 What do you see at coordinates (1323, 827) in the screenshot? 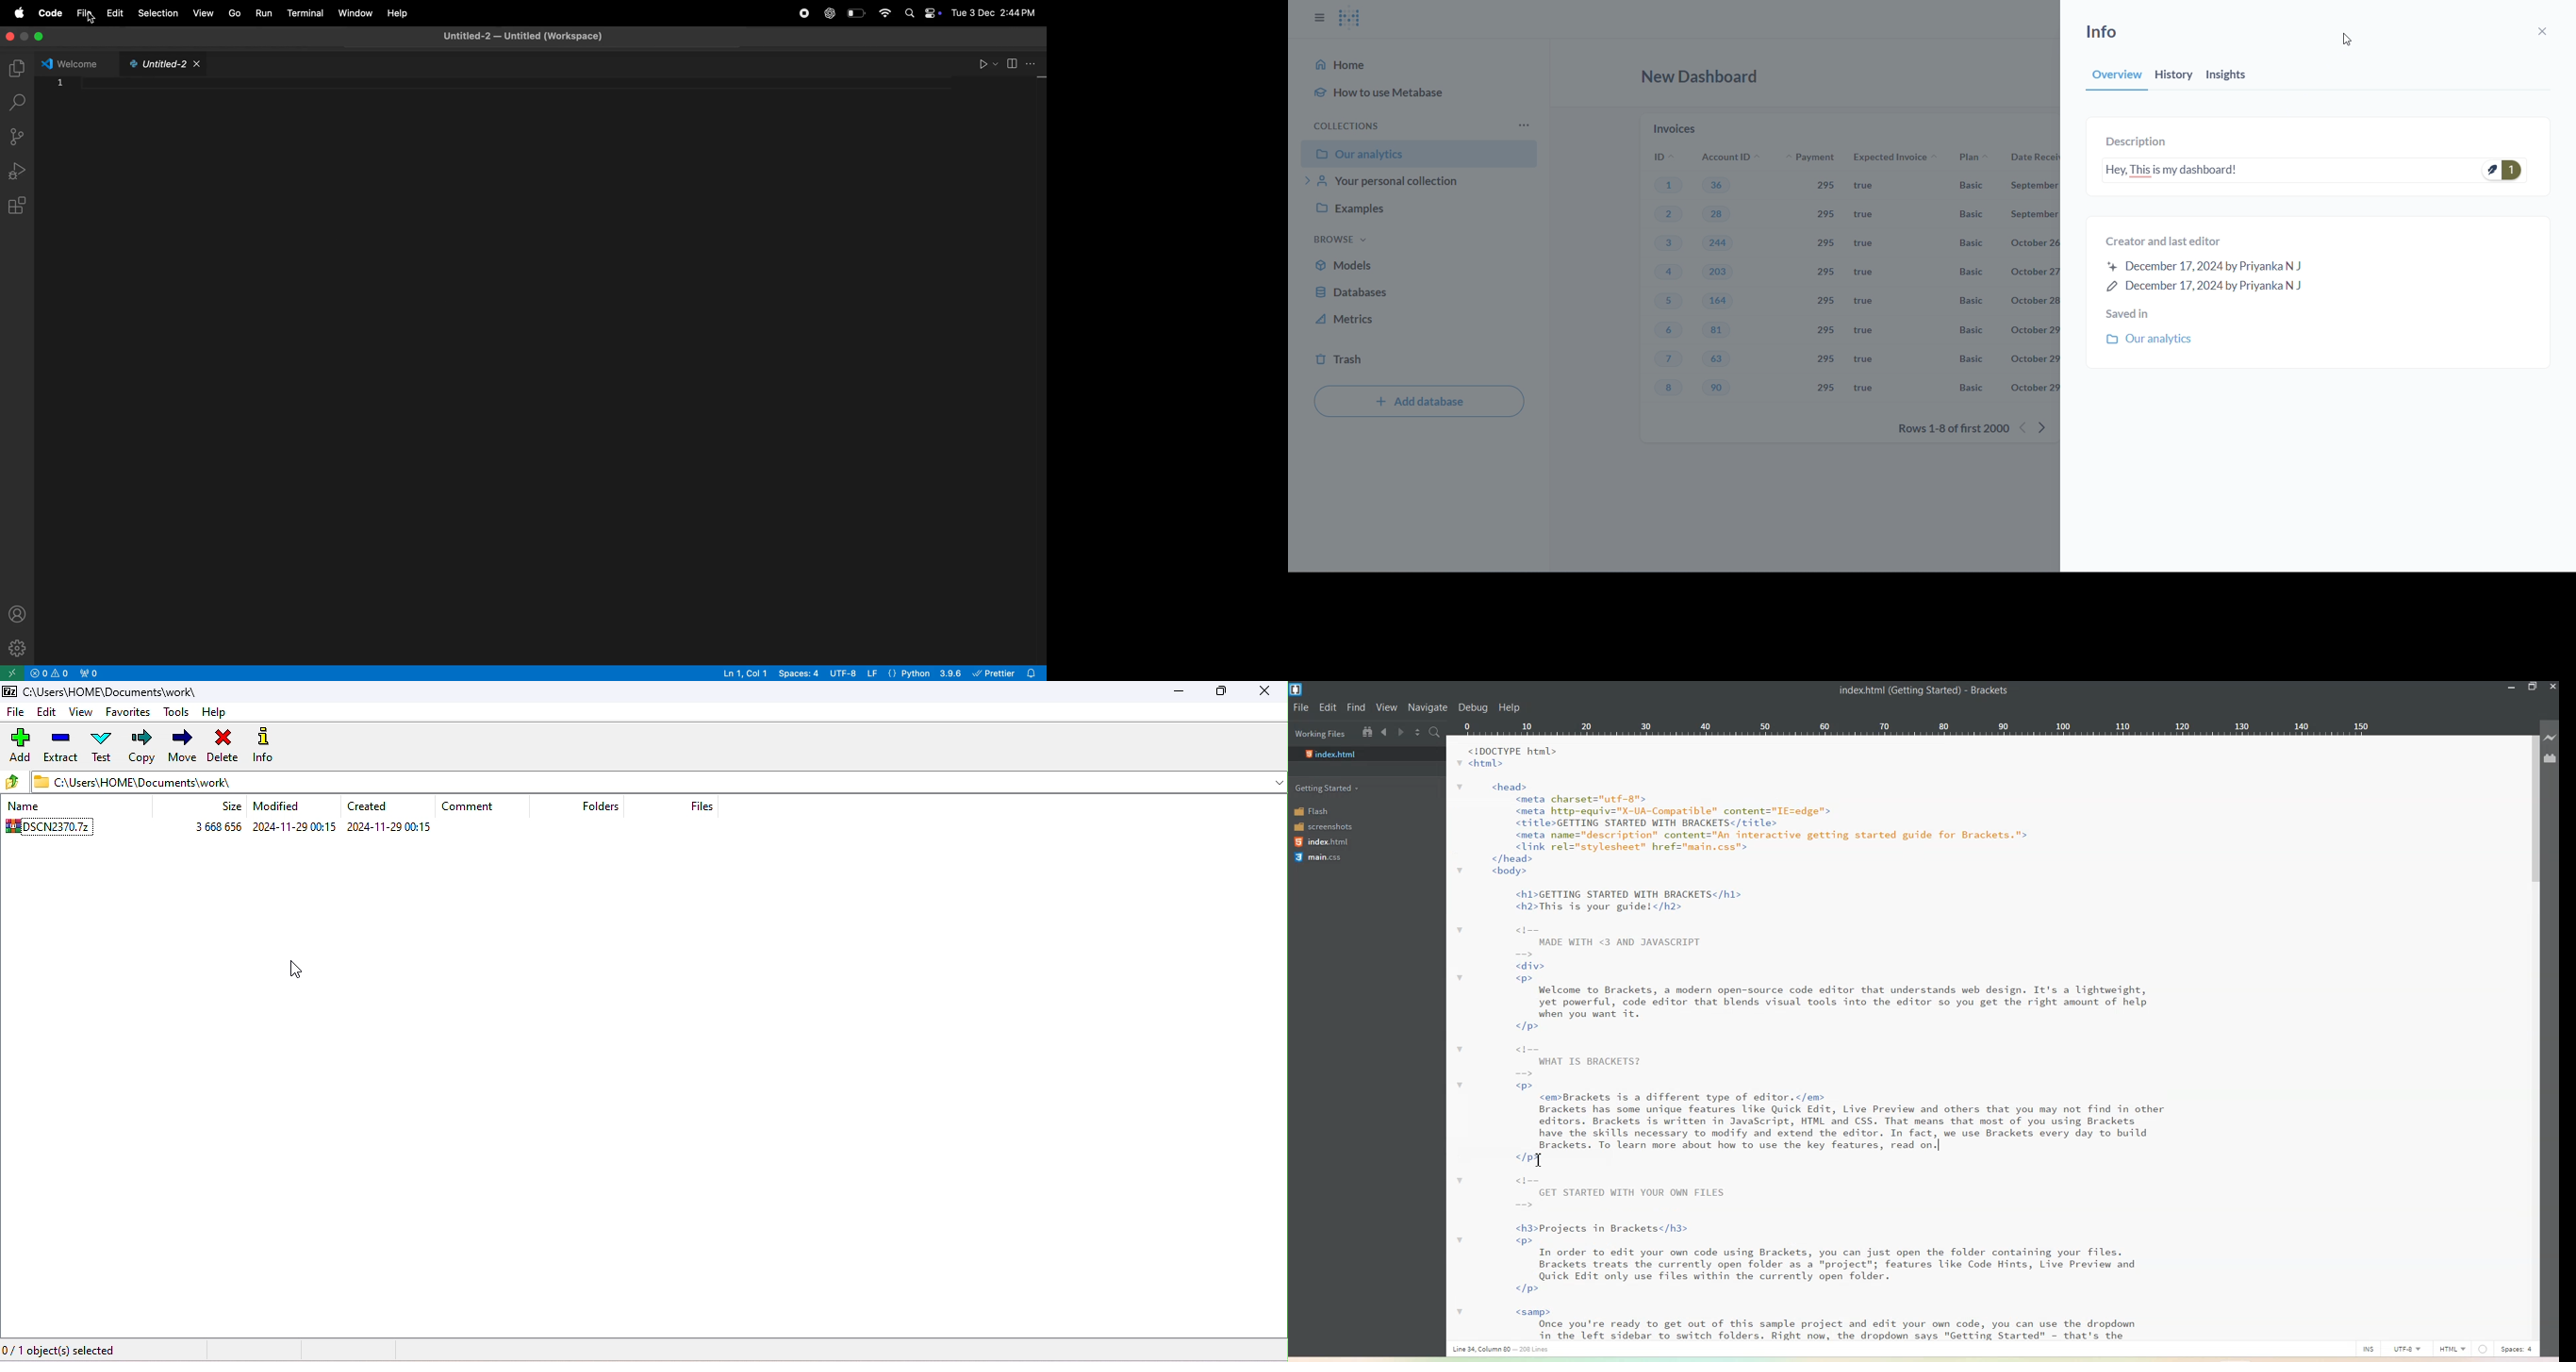
I see `screenshots` at bounding box center [1323, 827].